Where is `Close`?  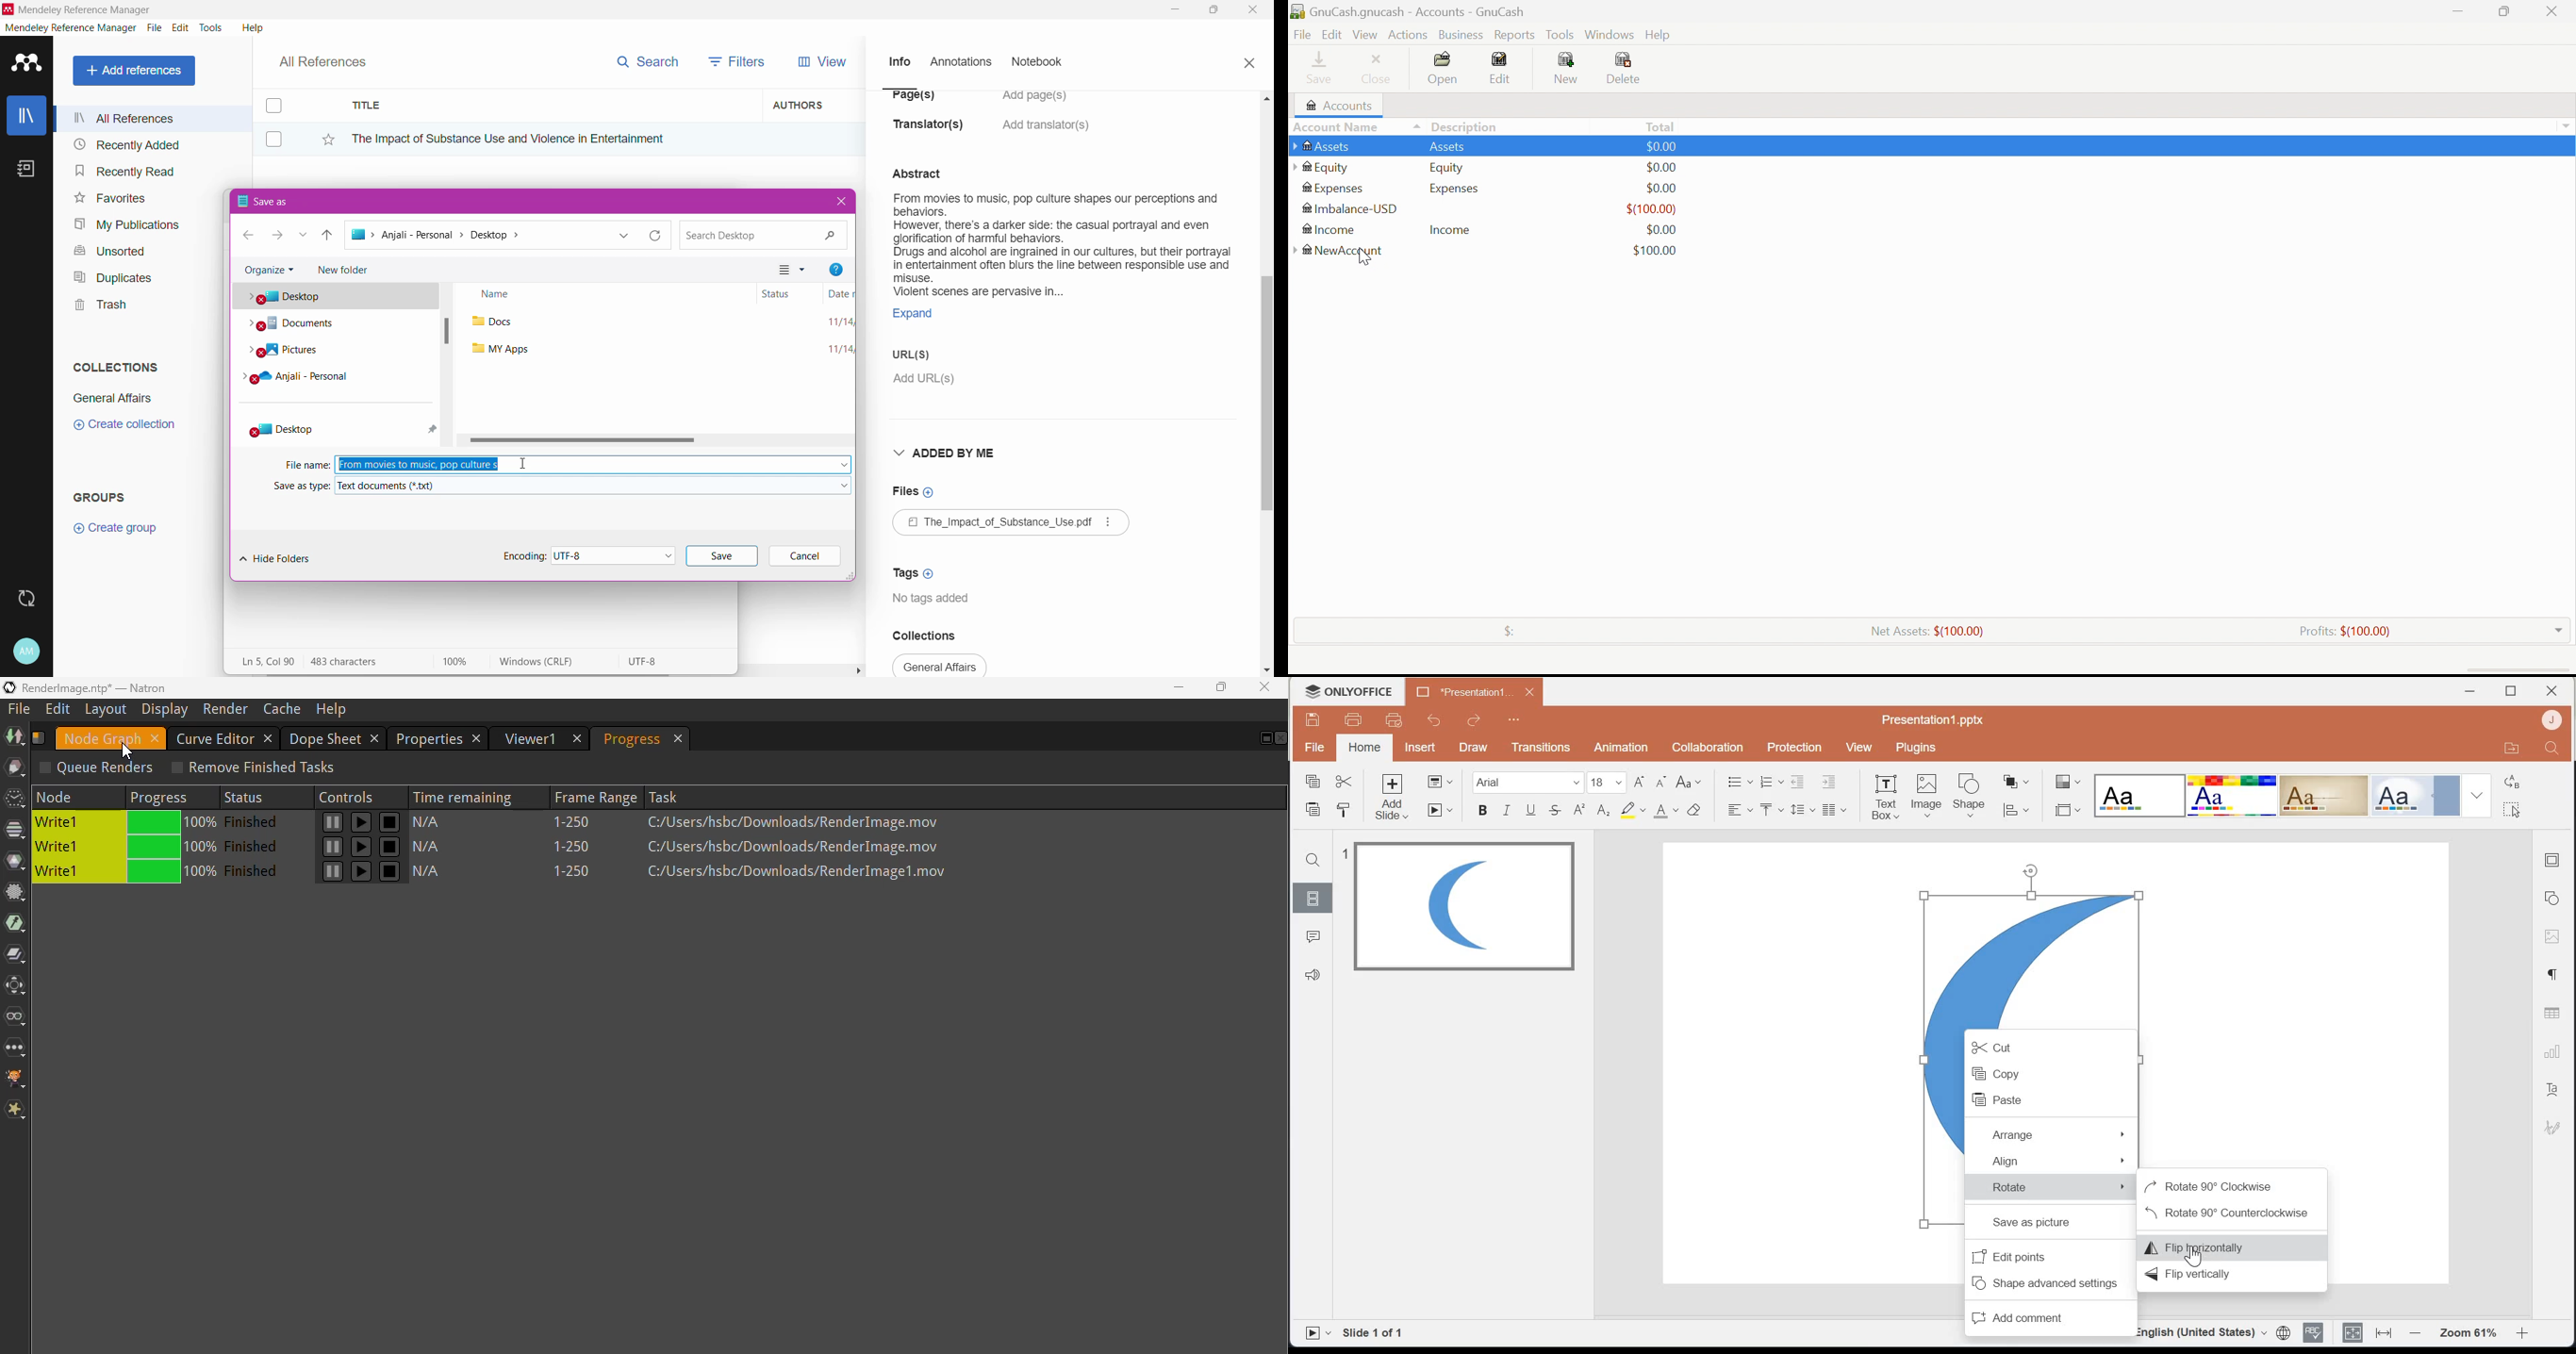 Close is located at coordinates (1380, 69).